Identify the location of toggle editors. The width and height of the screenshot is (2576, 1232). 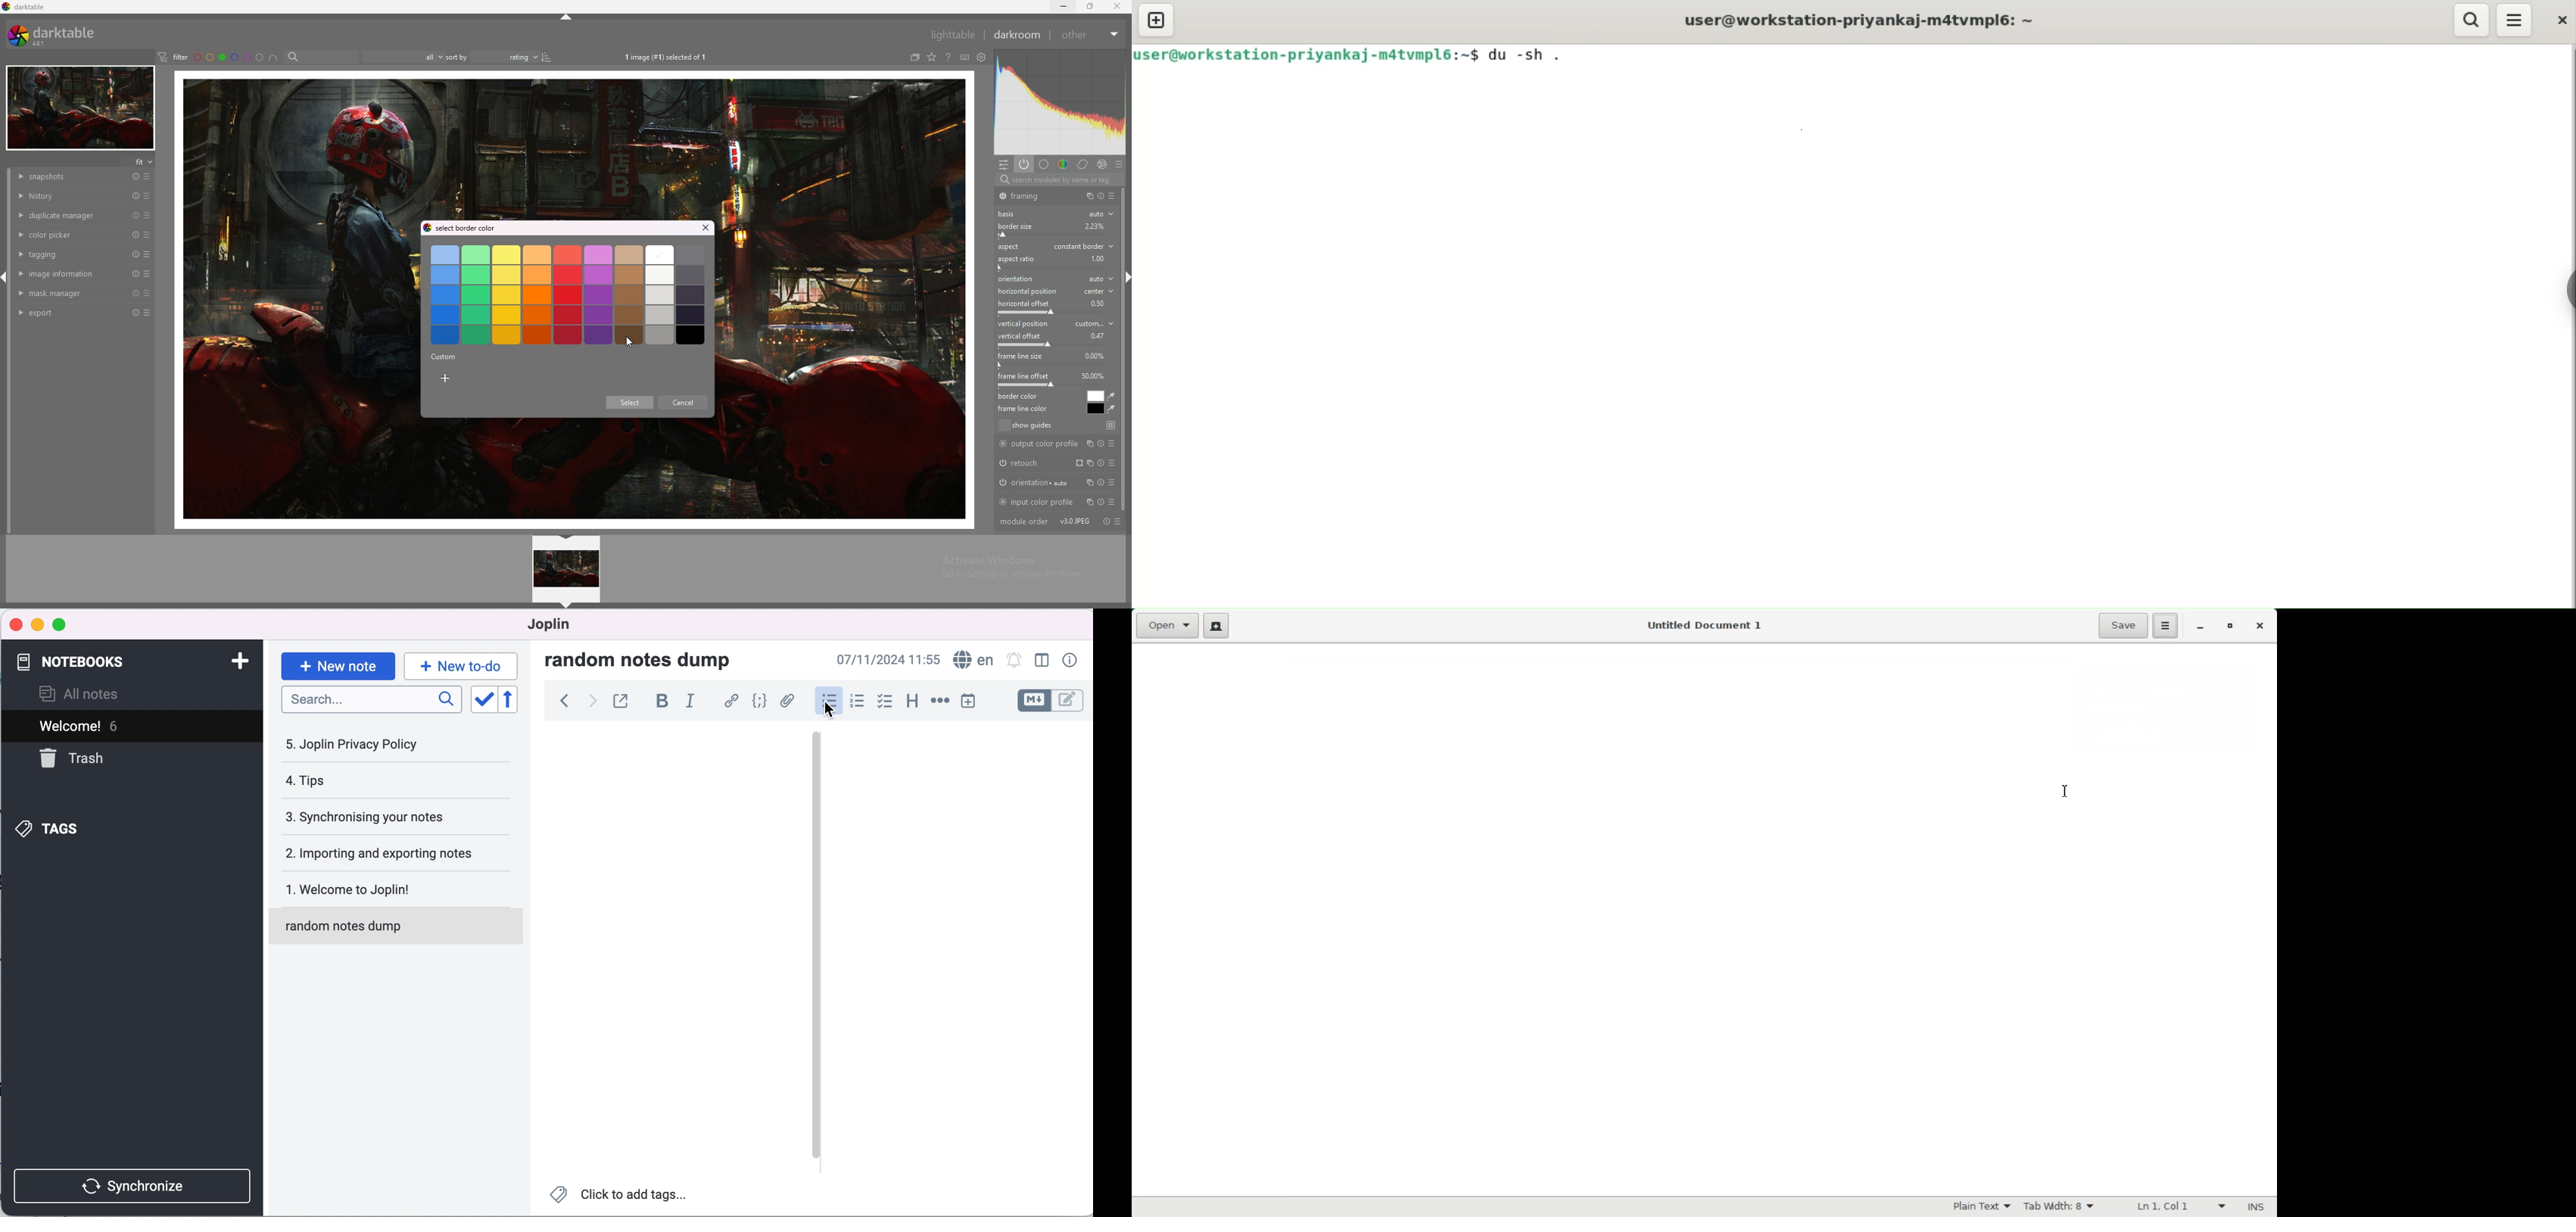
(1049, 702).